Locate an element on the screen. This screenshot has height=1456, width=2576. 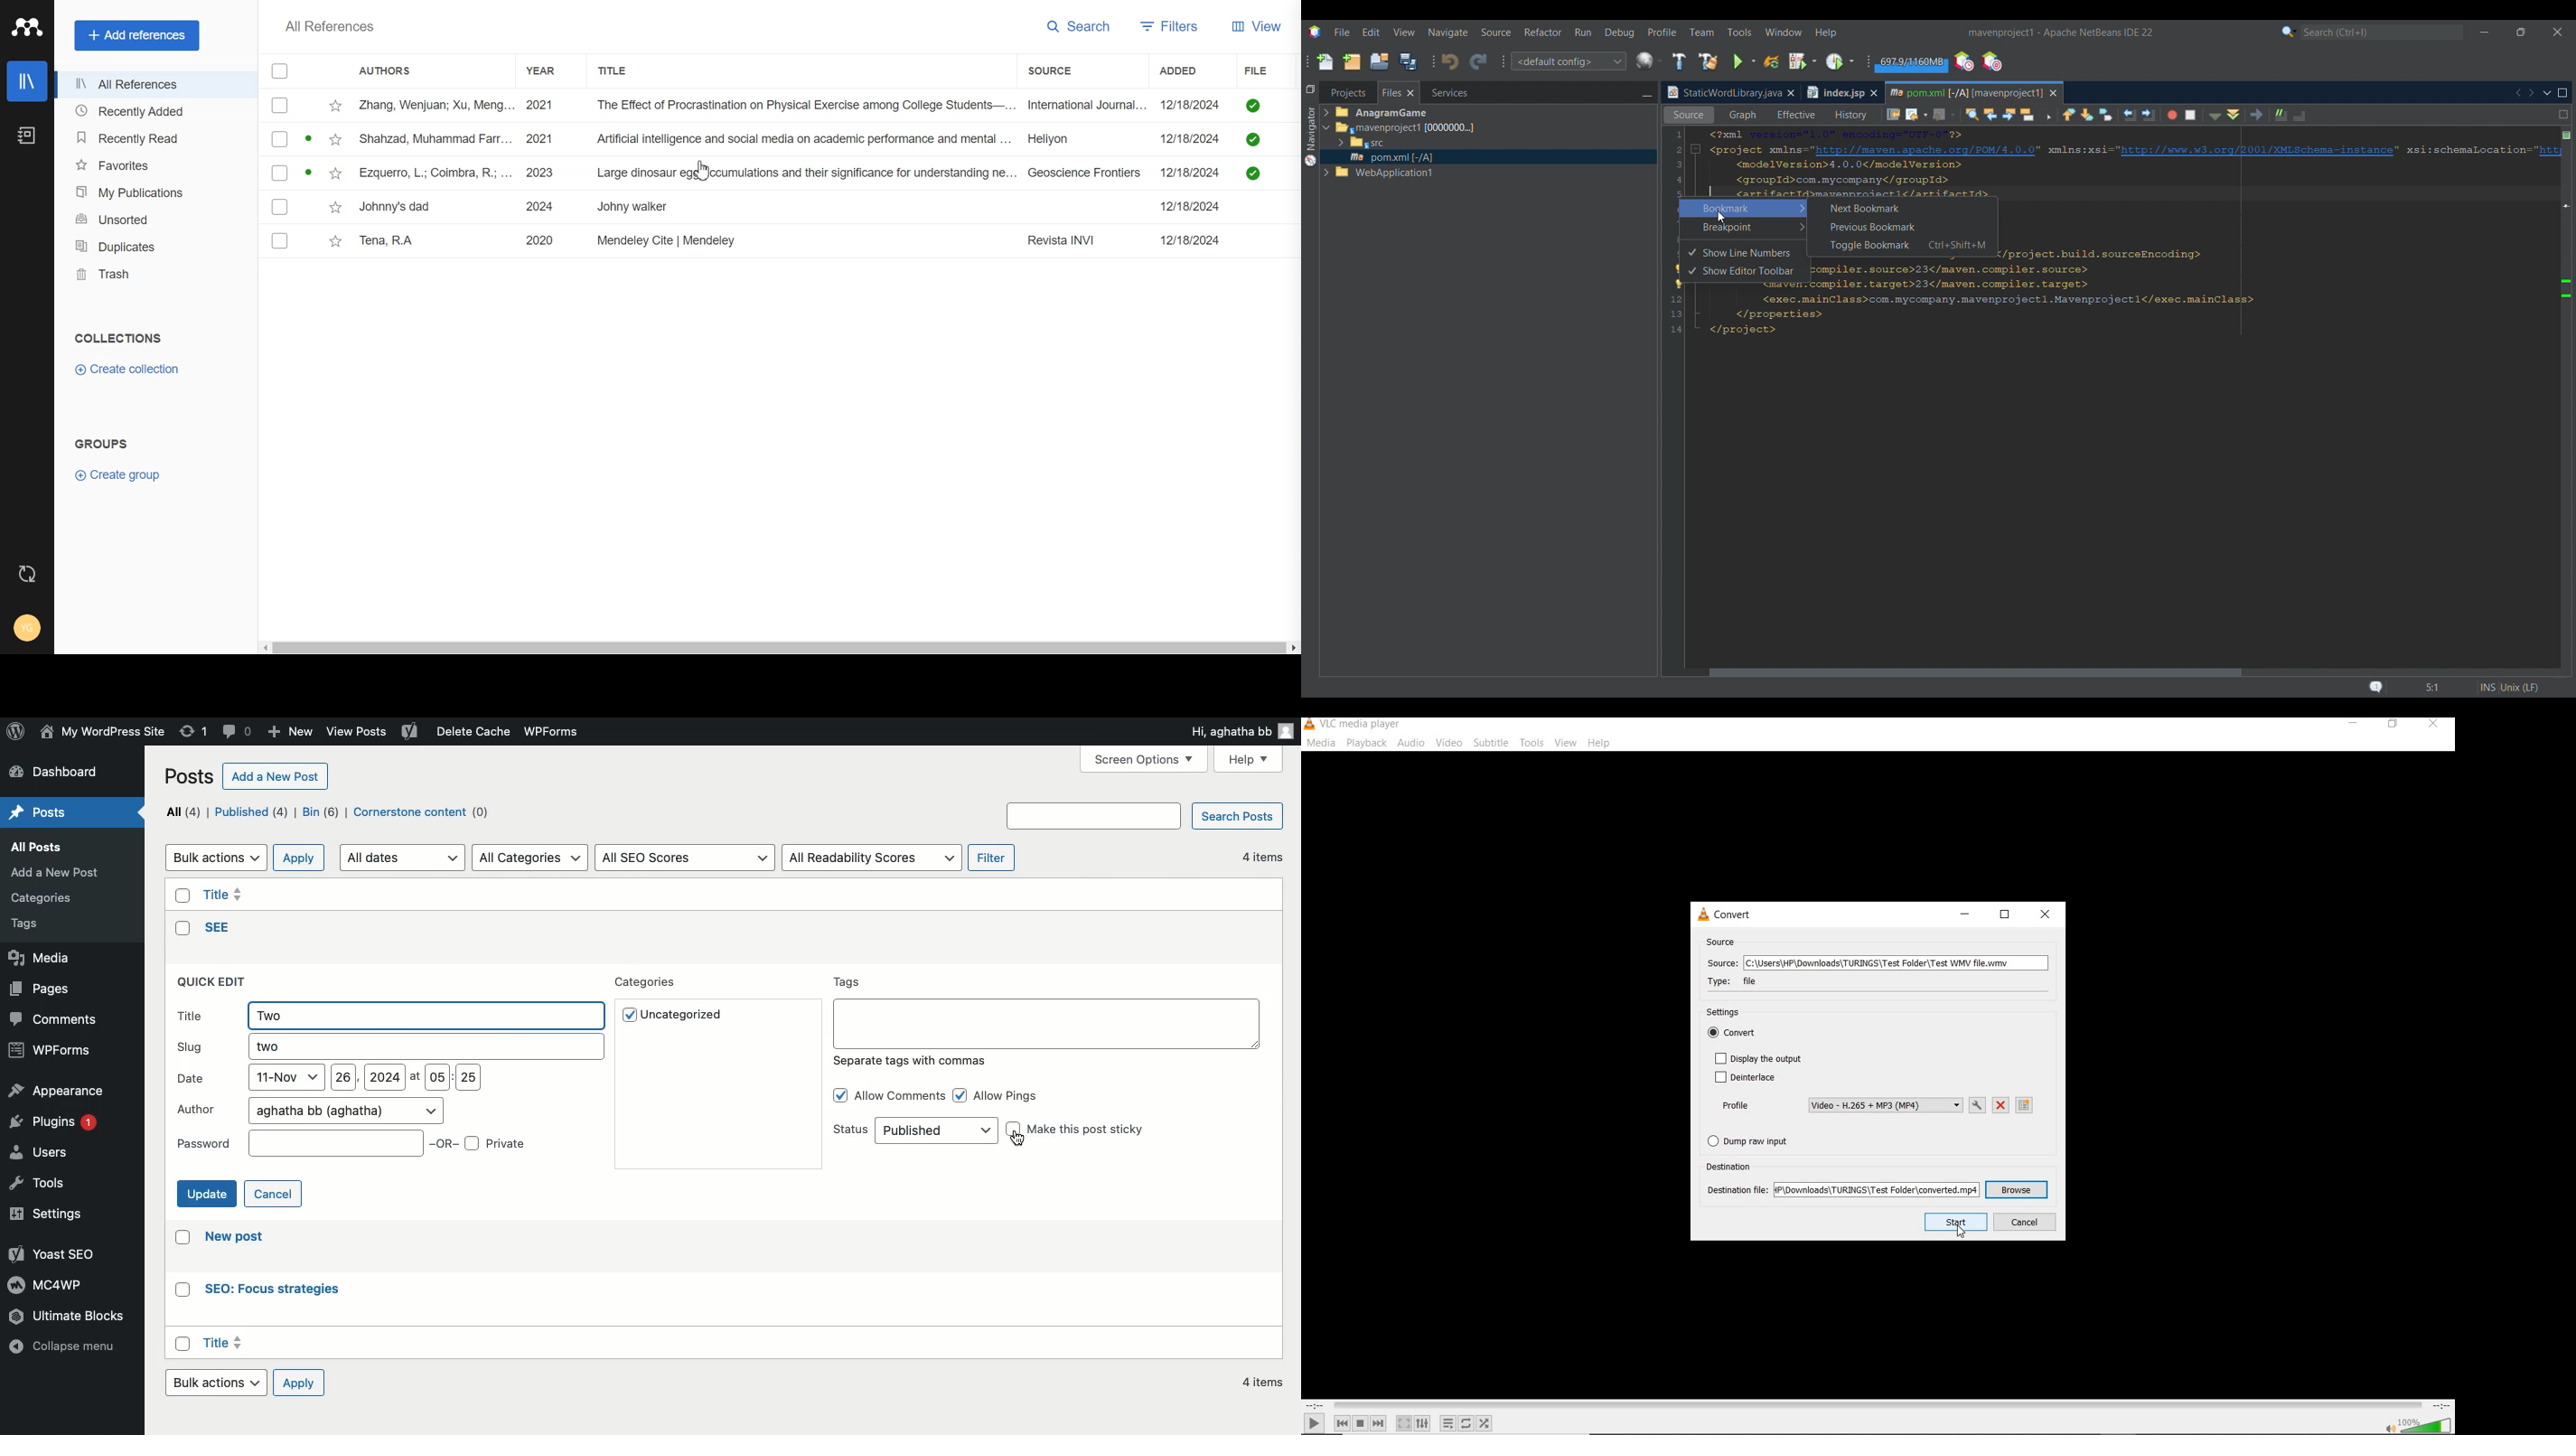
date is located at coordinates (1190, 138).